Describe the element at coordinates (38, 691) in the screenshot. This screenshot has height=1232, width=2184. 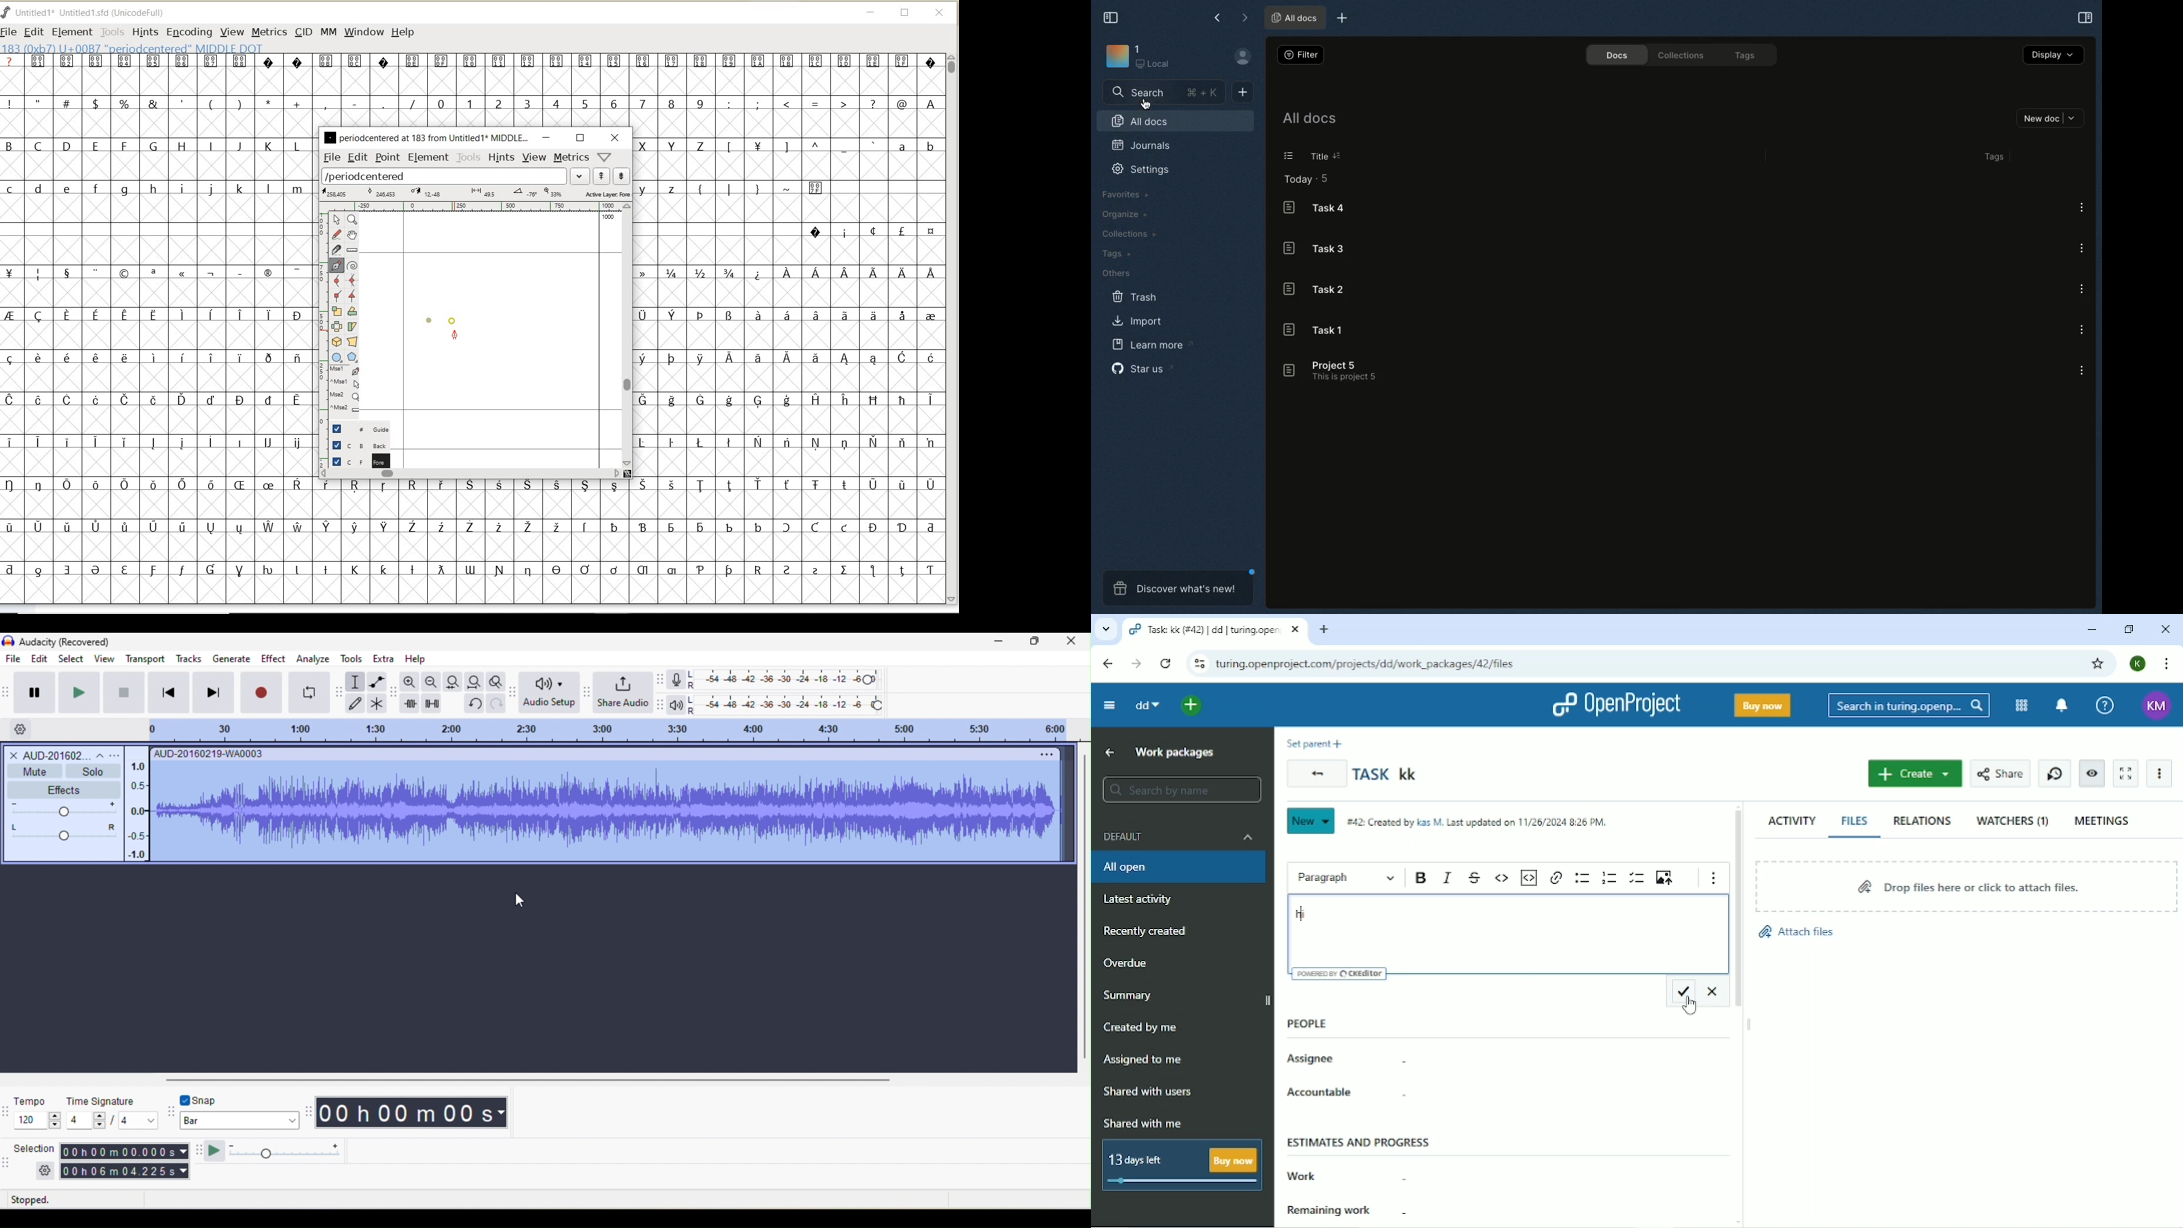
I see `pause` at that location.